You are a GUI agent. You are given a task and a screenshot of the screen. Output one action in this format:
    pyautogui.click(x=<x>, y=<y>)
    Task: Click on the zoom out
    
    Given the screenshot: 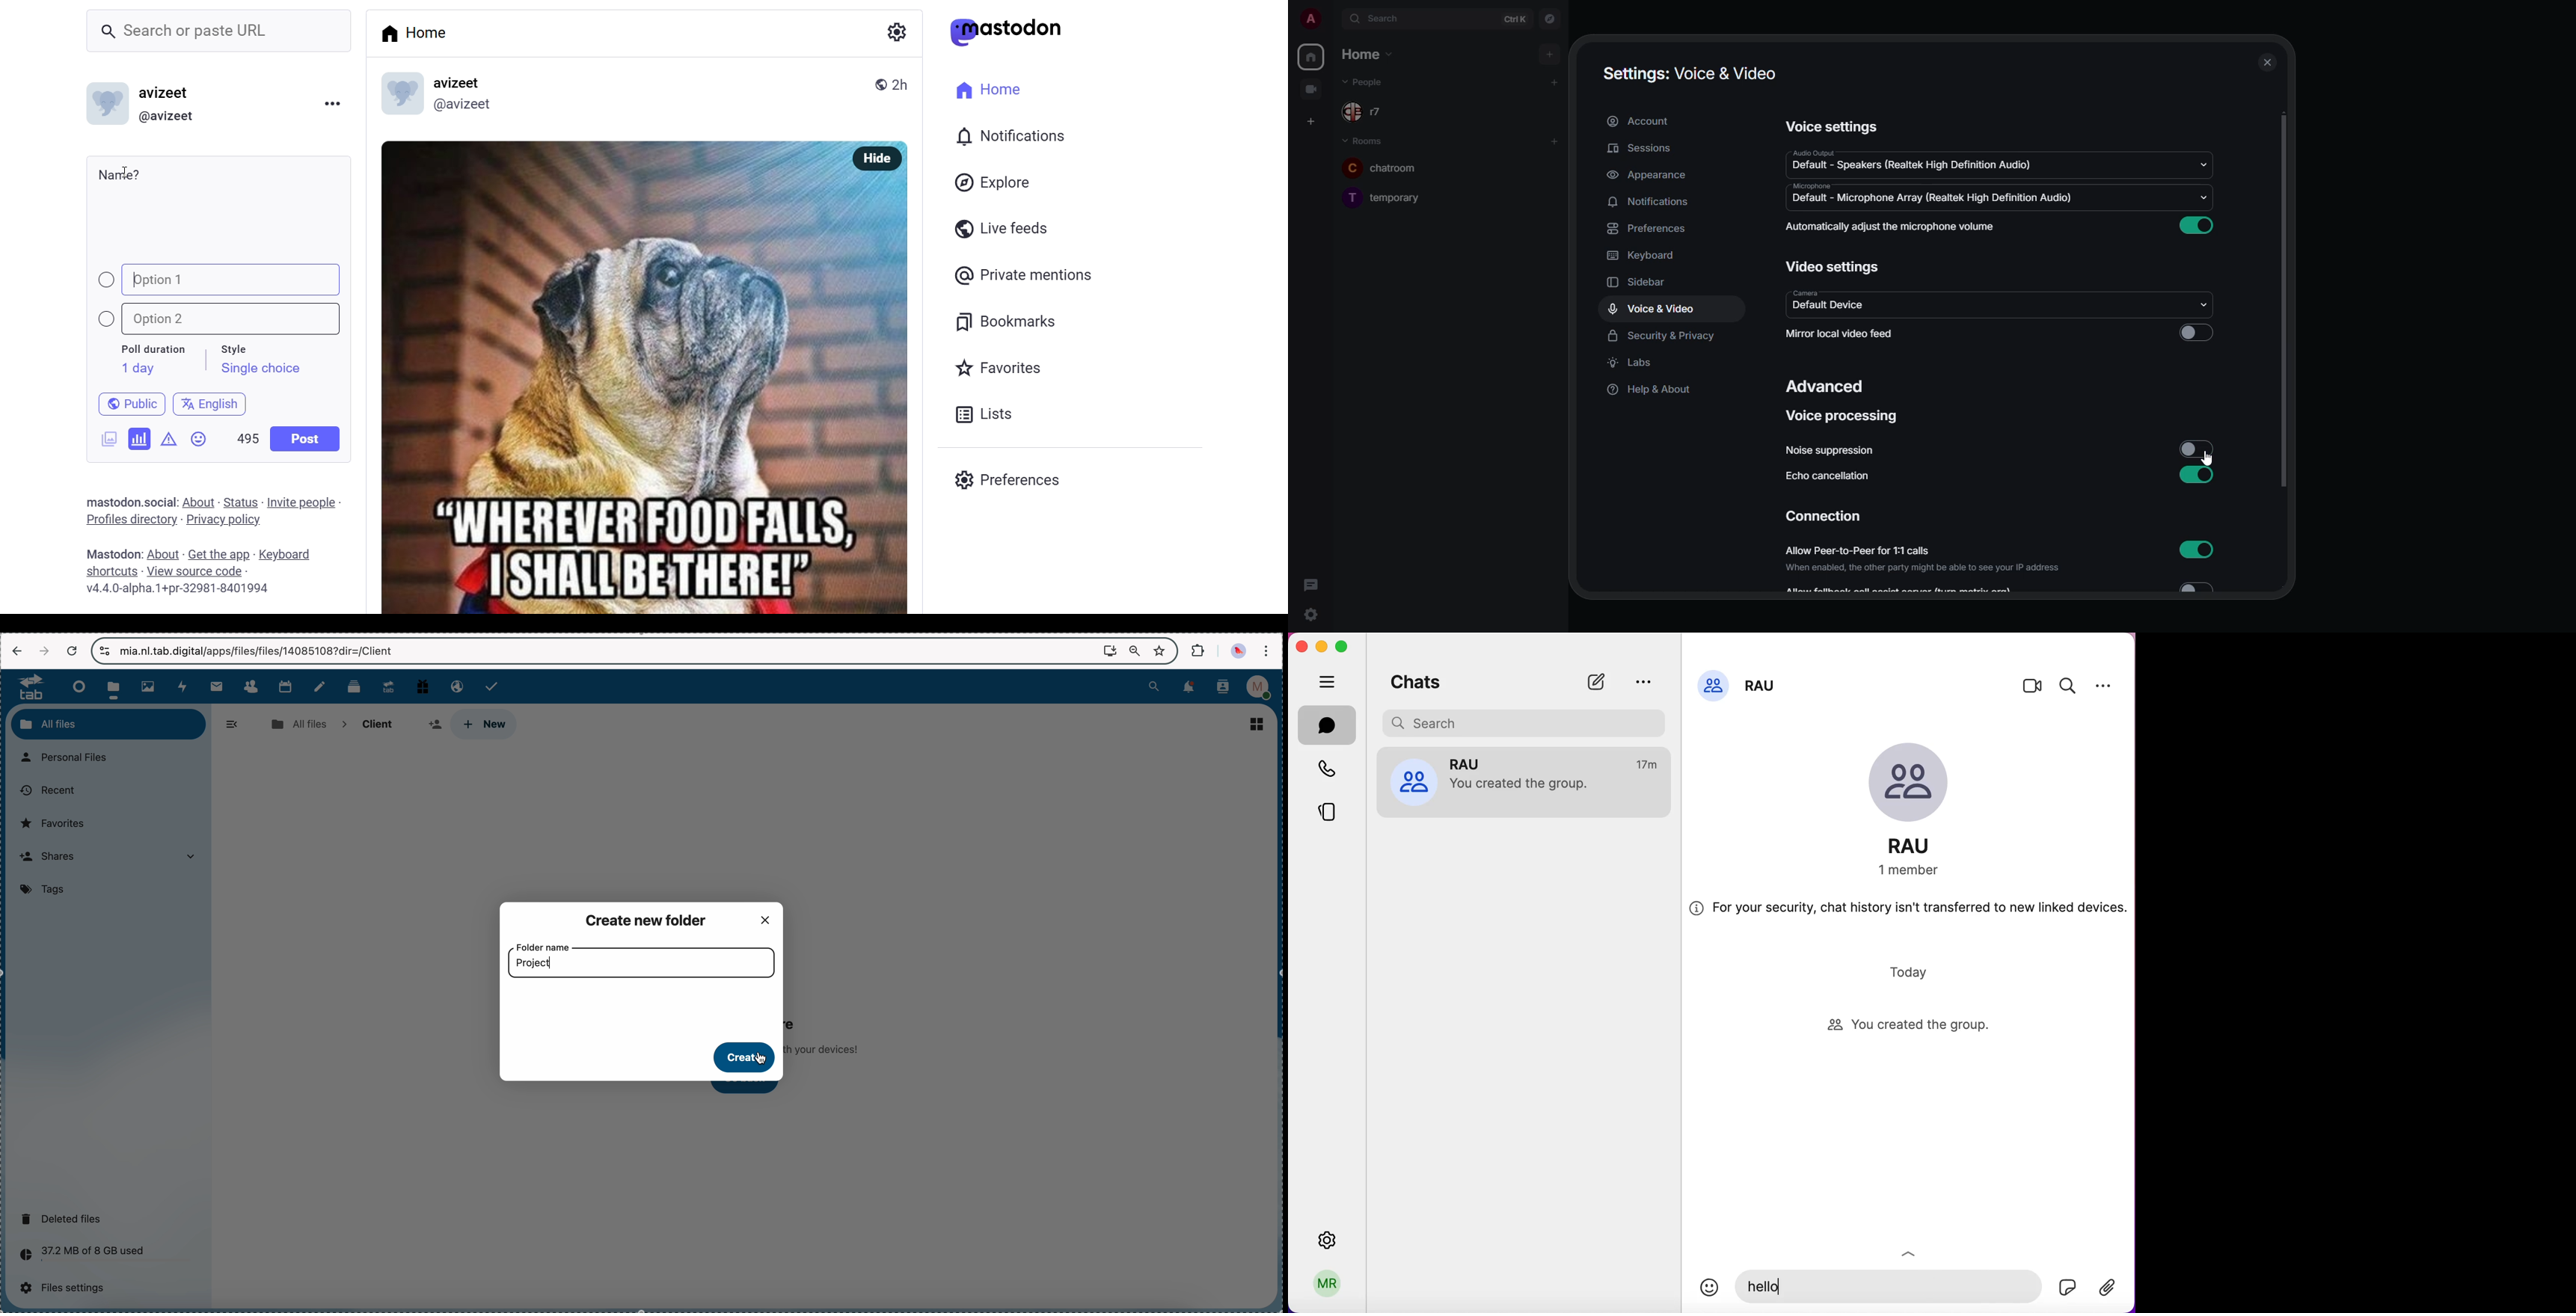 What is the action you would take?
    pyautogui.click(x=1136, y=651)
    